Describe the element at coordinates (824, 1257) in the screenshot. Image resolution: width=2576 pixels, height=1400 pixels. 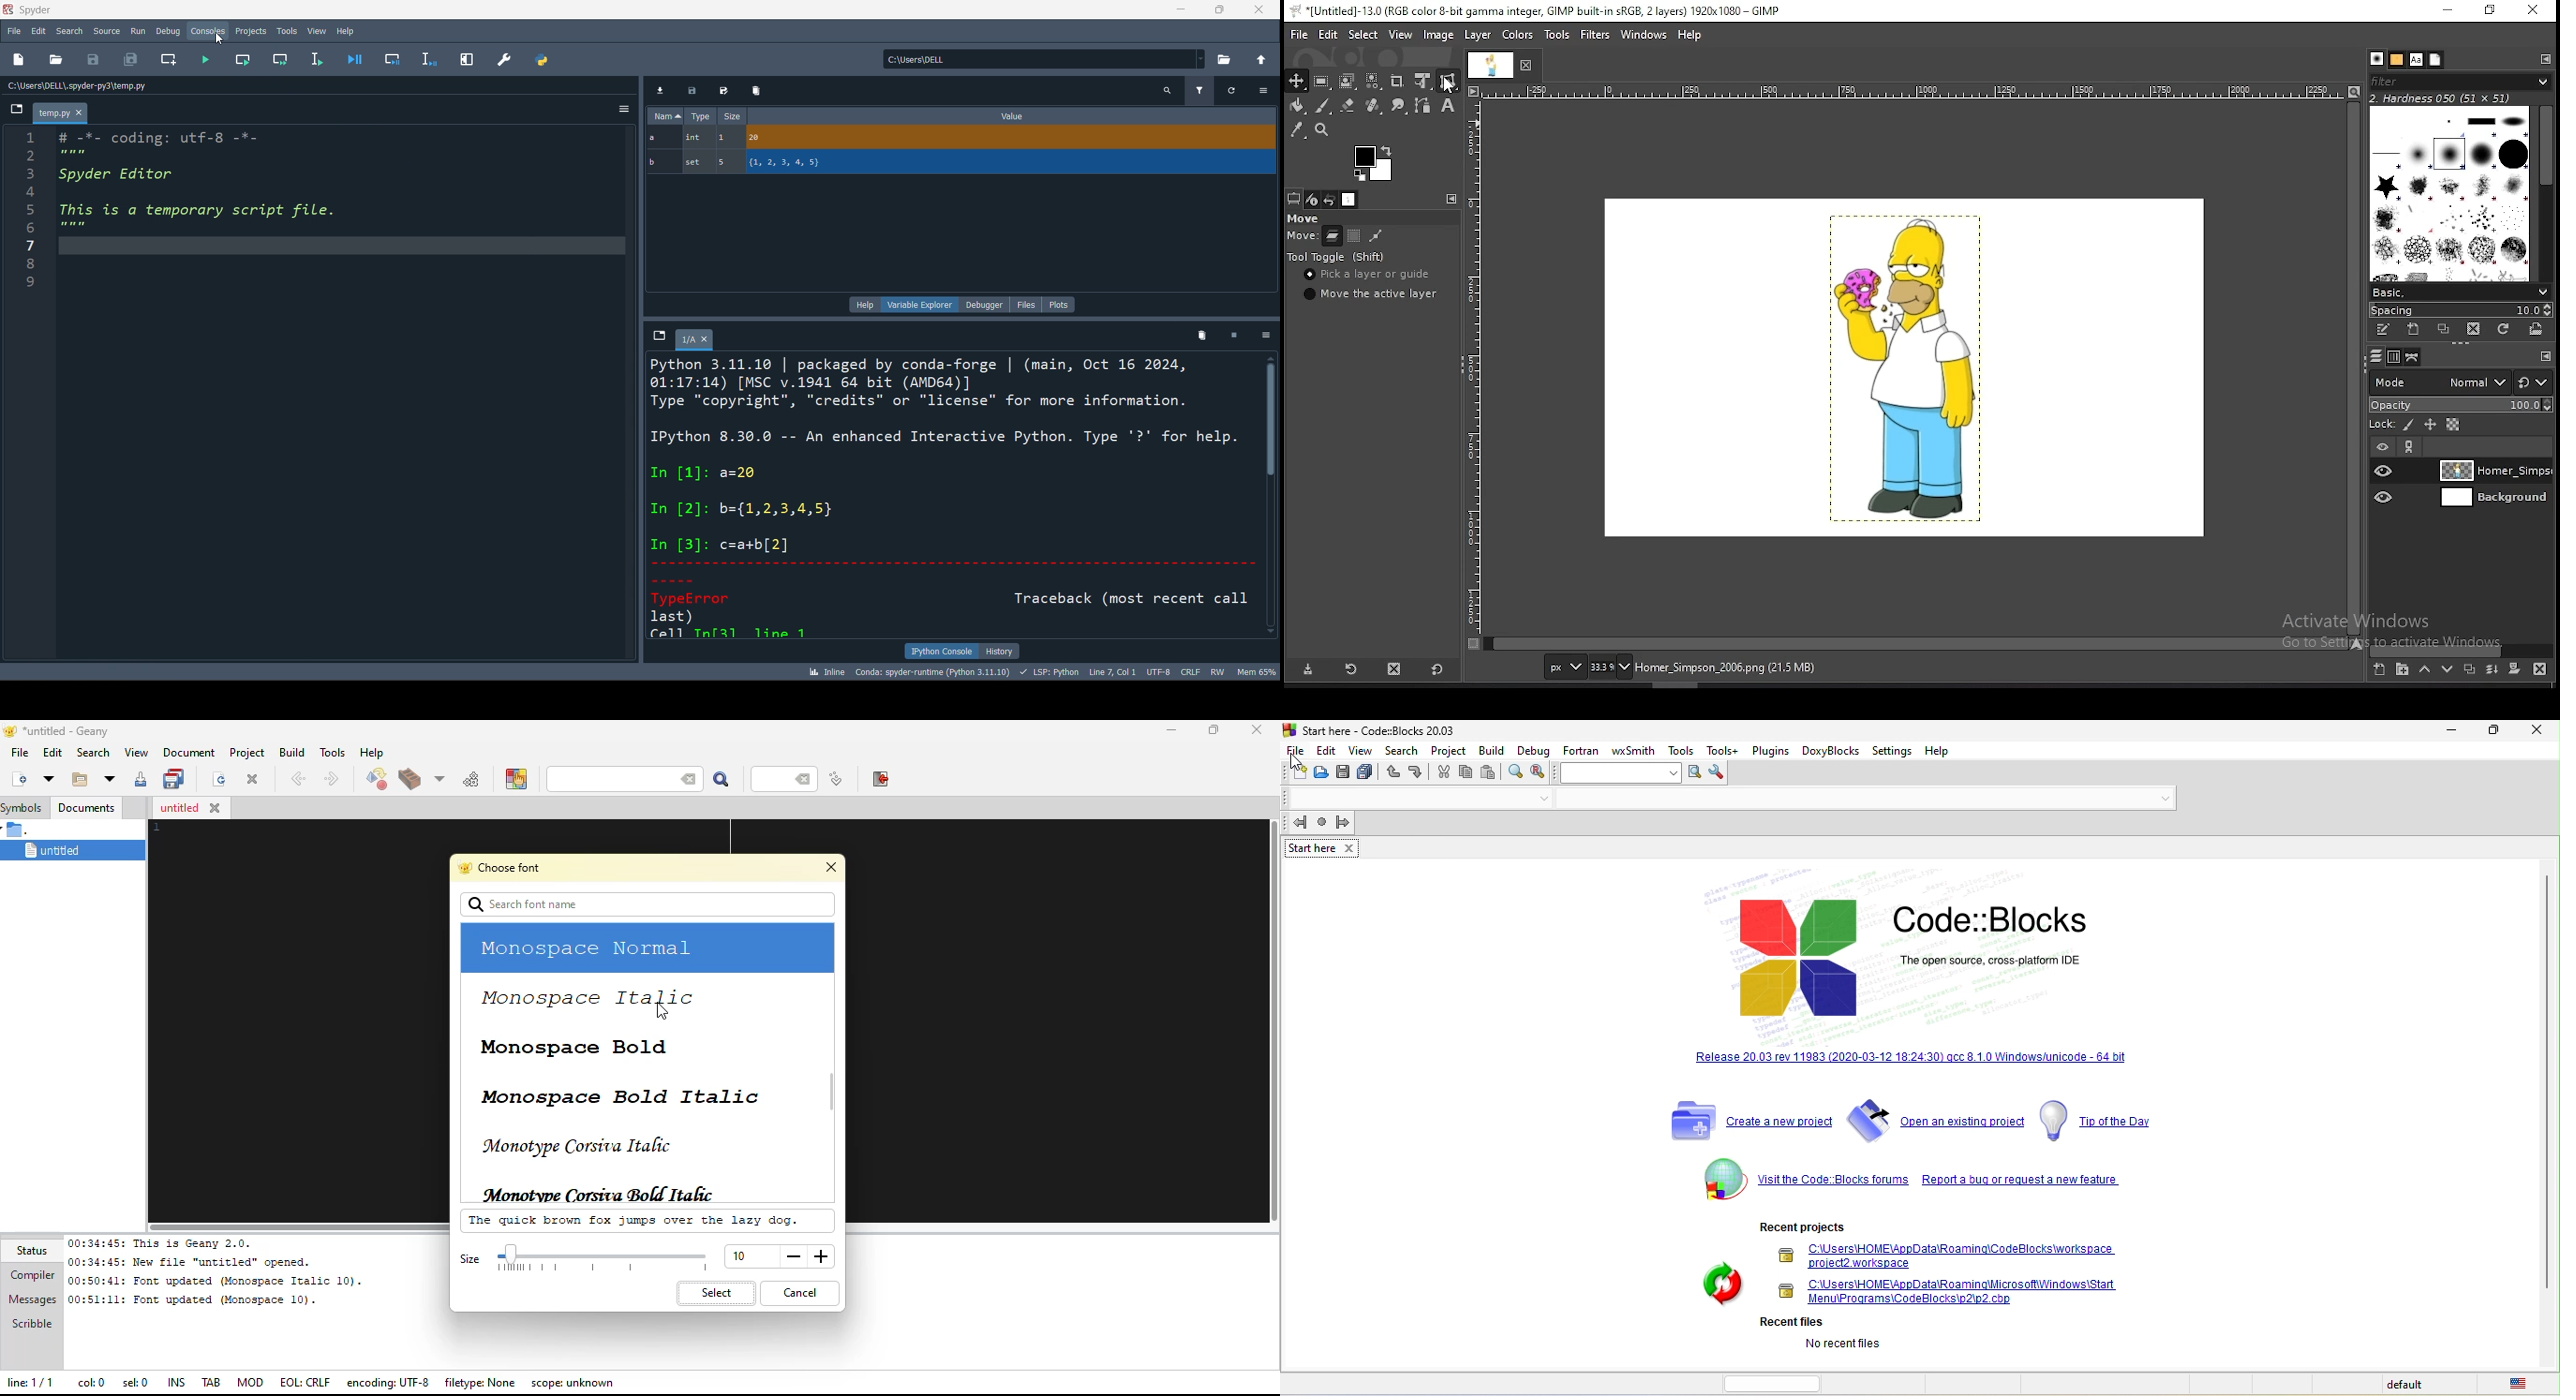
I see `more` at that location.